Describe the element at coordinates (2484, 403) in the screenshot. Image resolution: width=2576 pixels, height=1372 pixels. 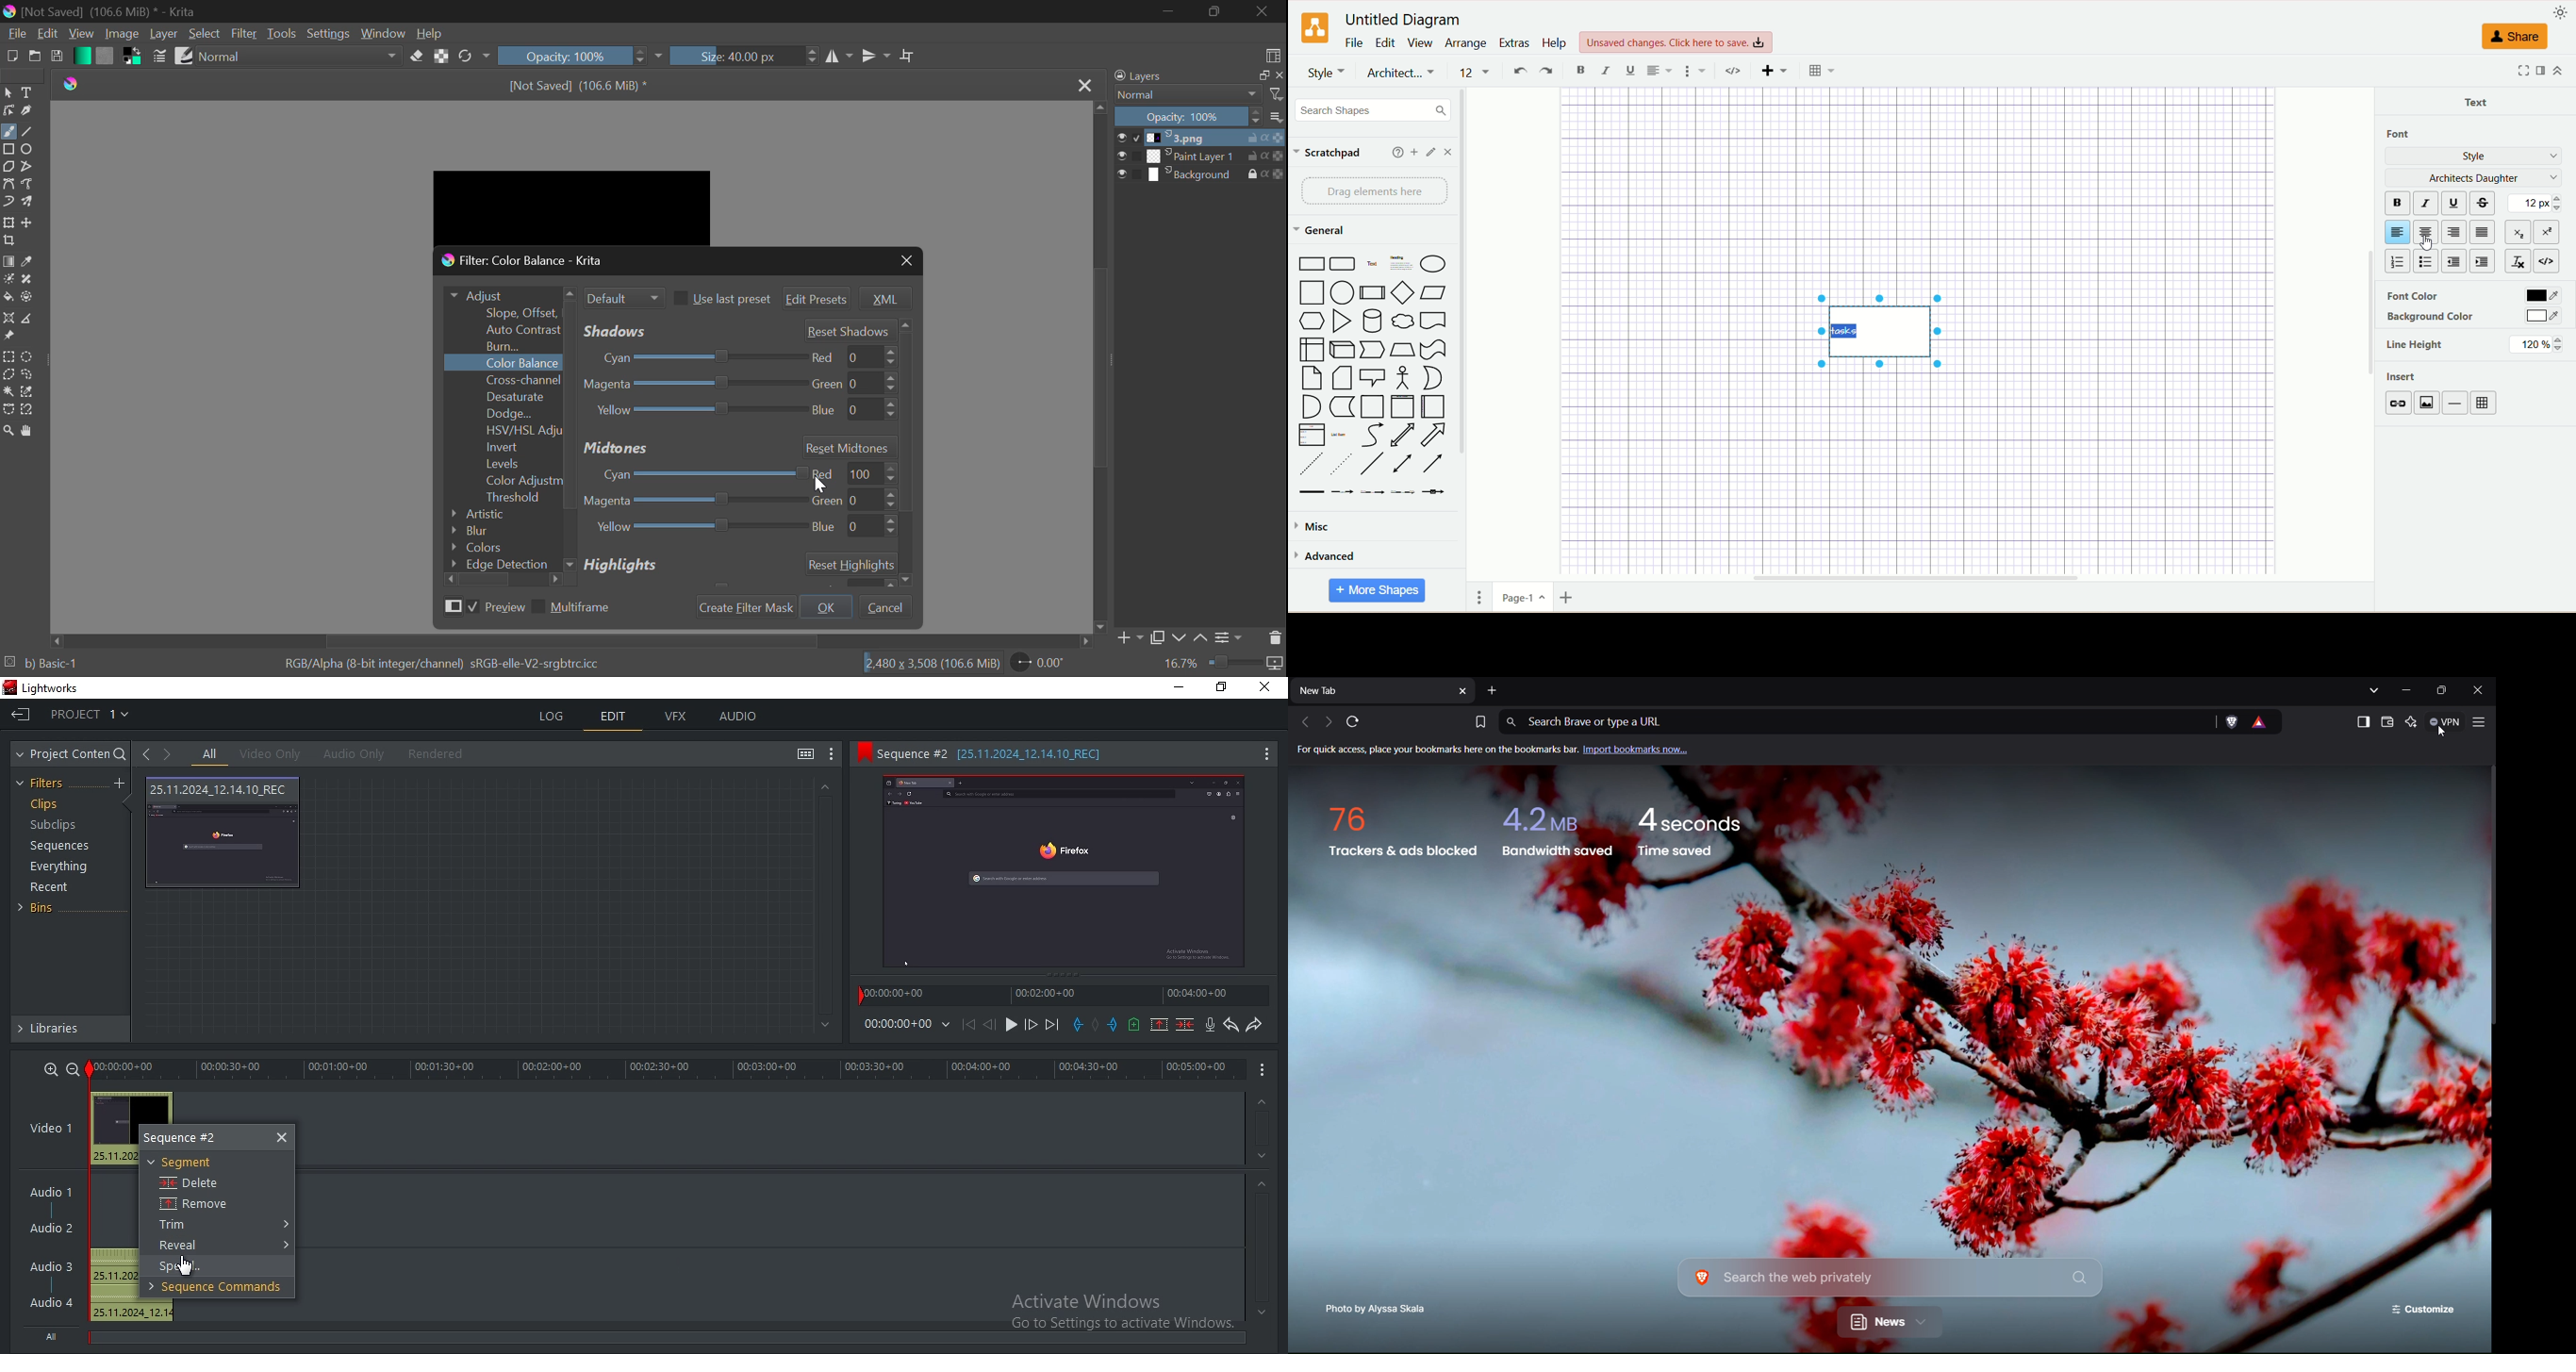
I see `table` at that location.